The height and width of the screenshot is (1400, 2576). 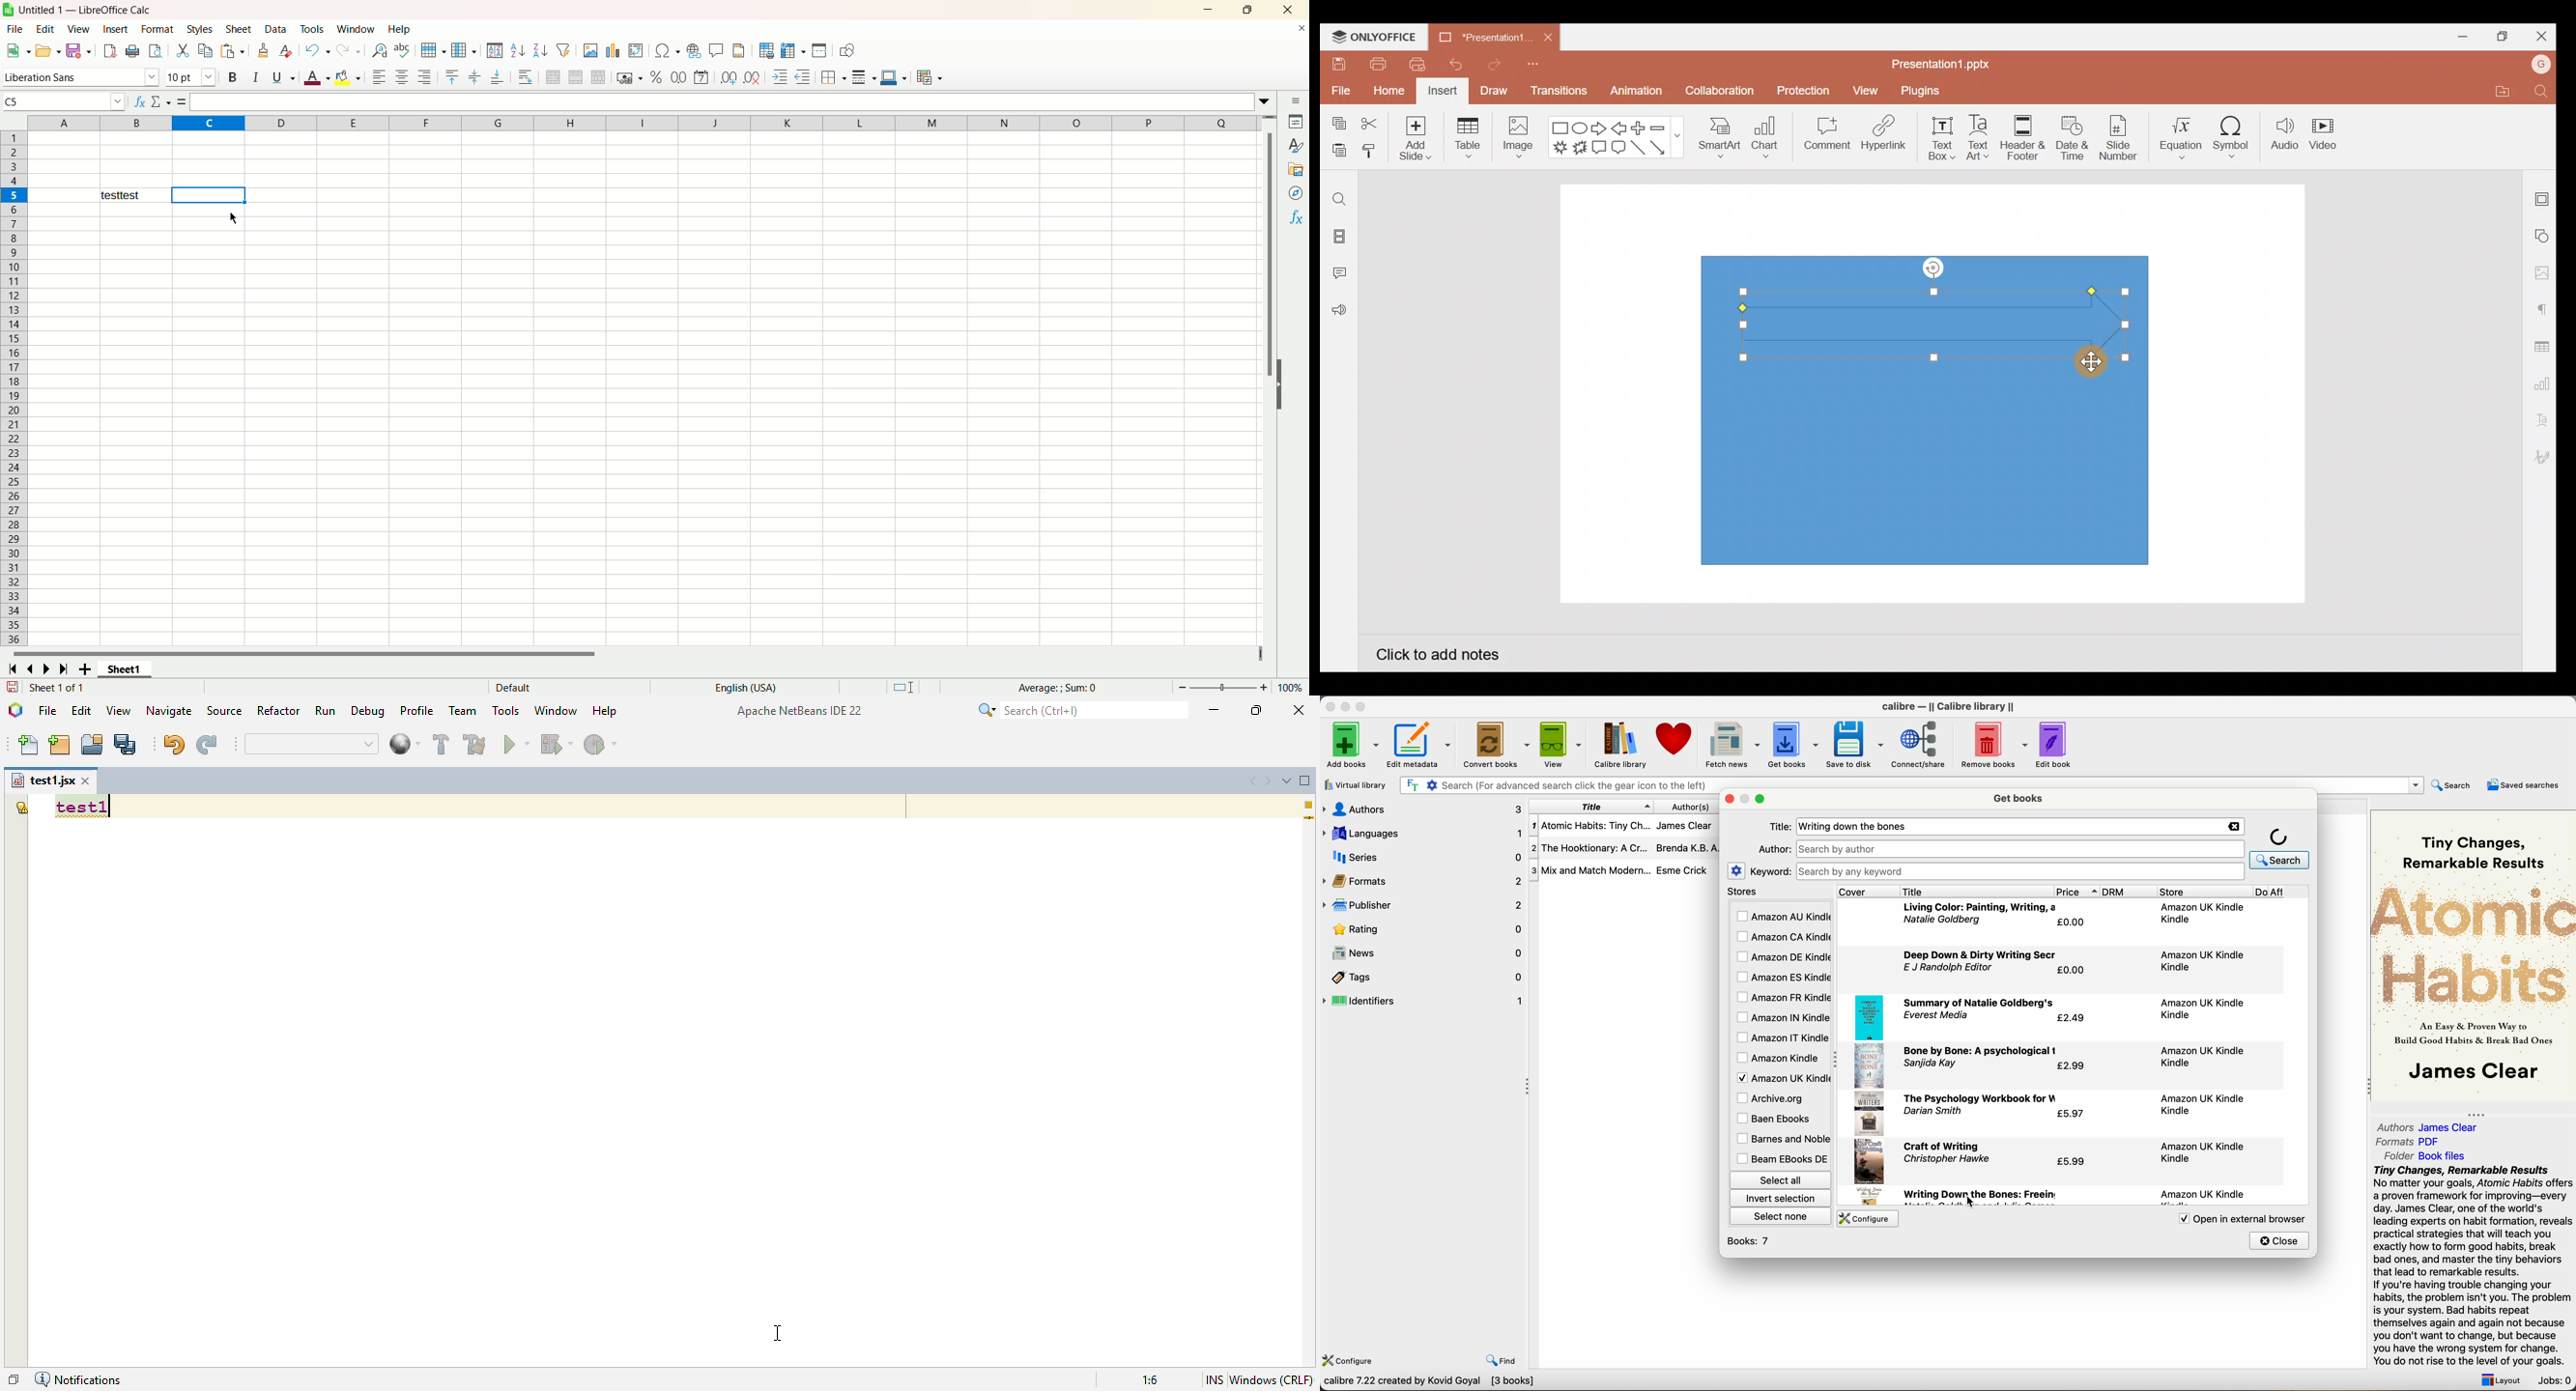 I want to click on Darian Smith, so click(x=1934, y=1113).